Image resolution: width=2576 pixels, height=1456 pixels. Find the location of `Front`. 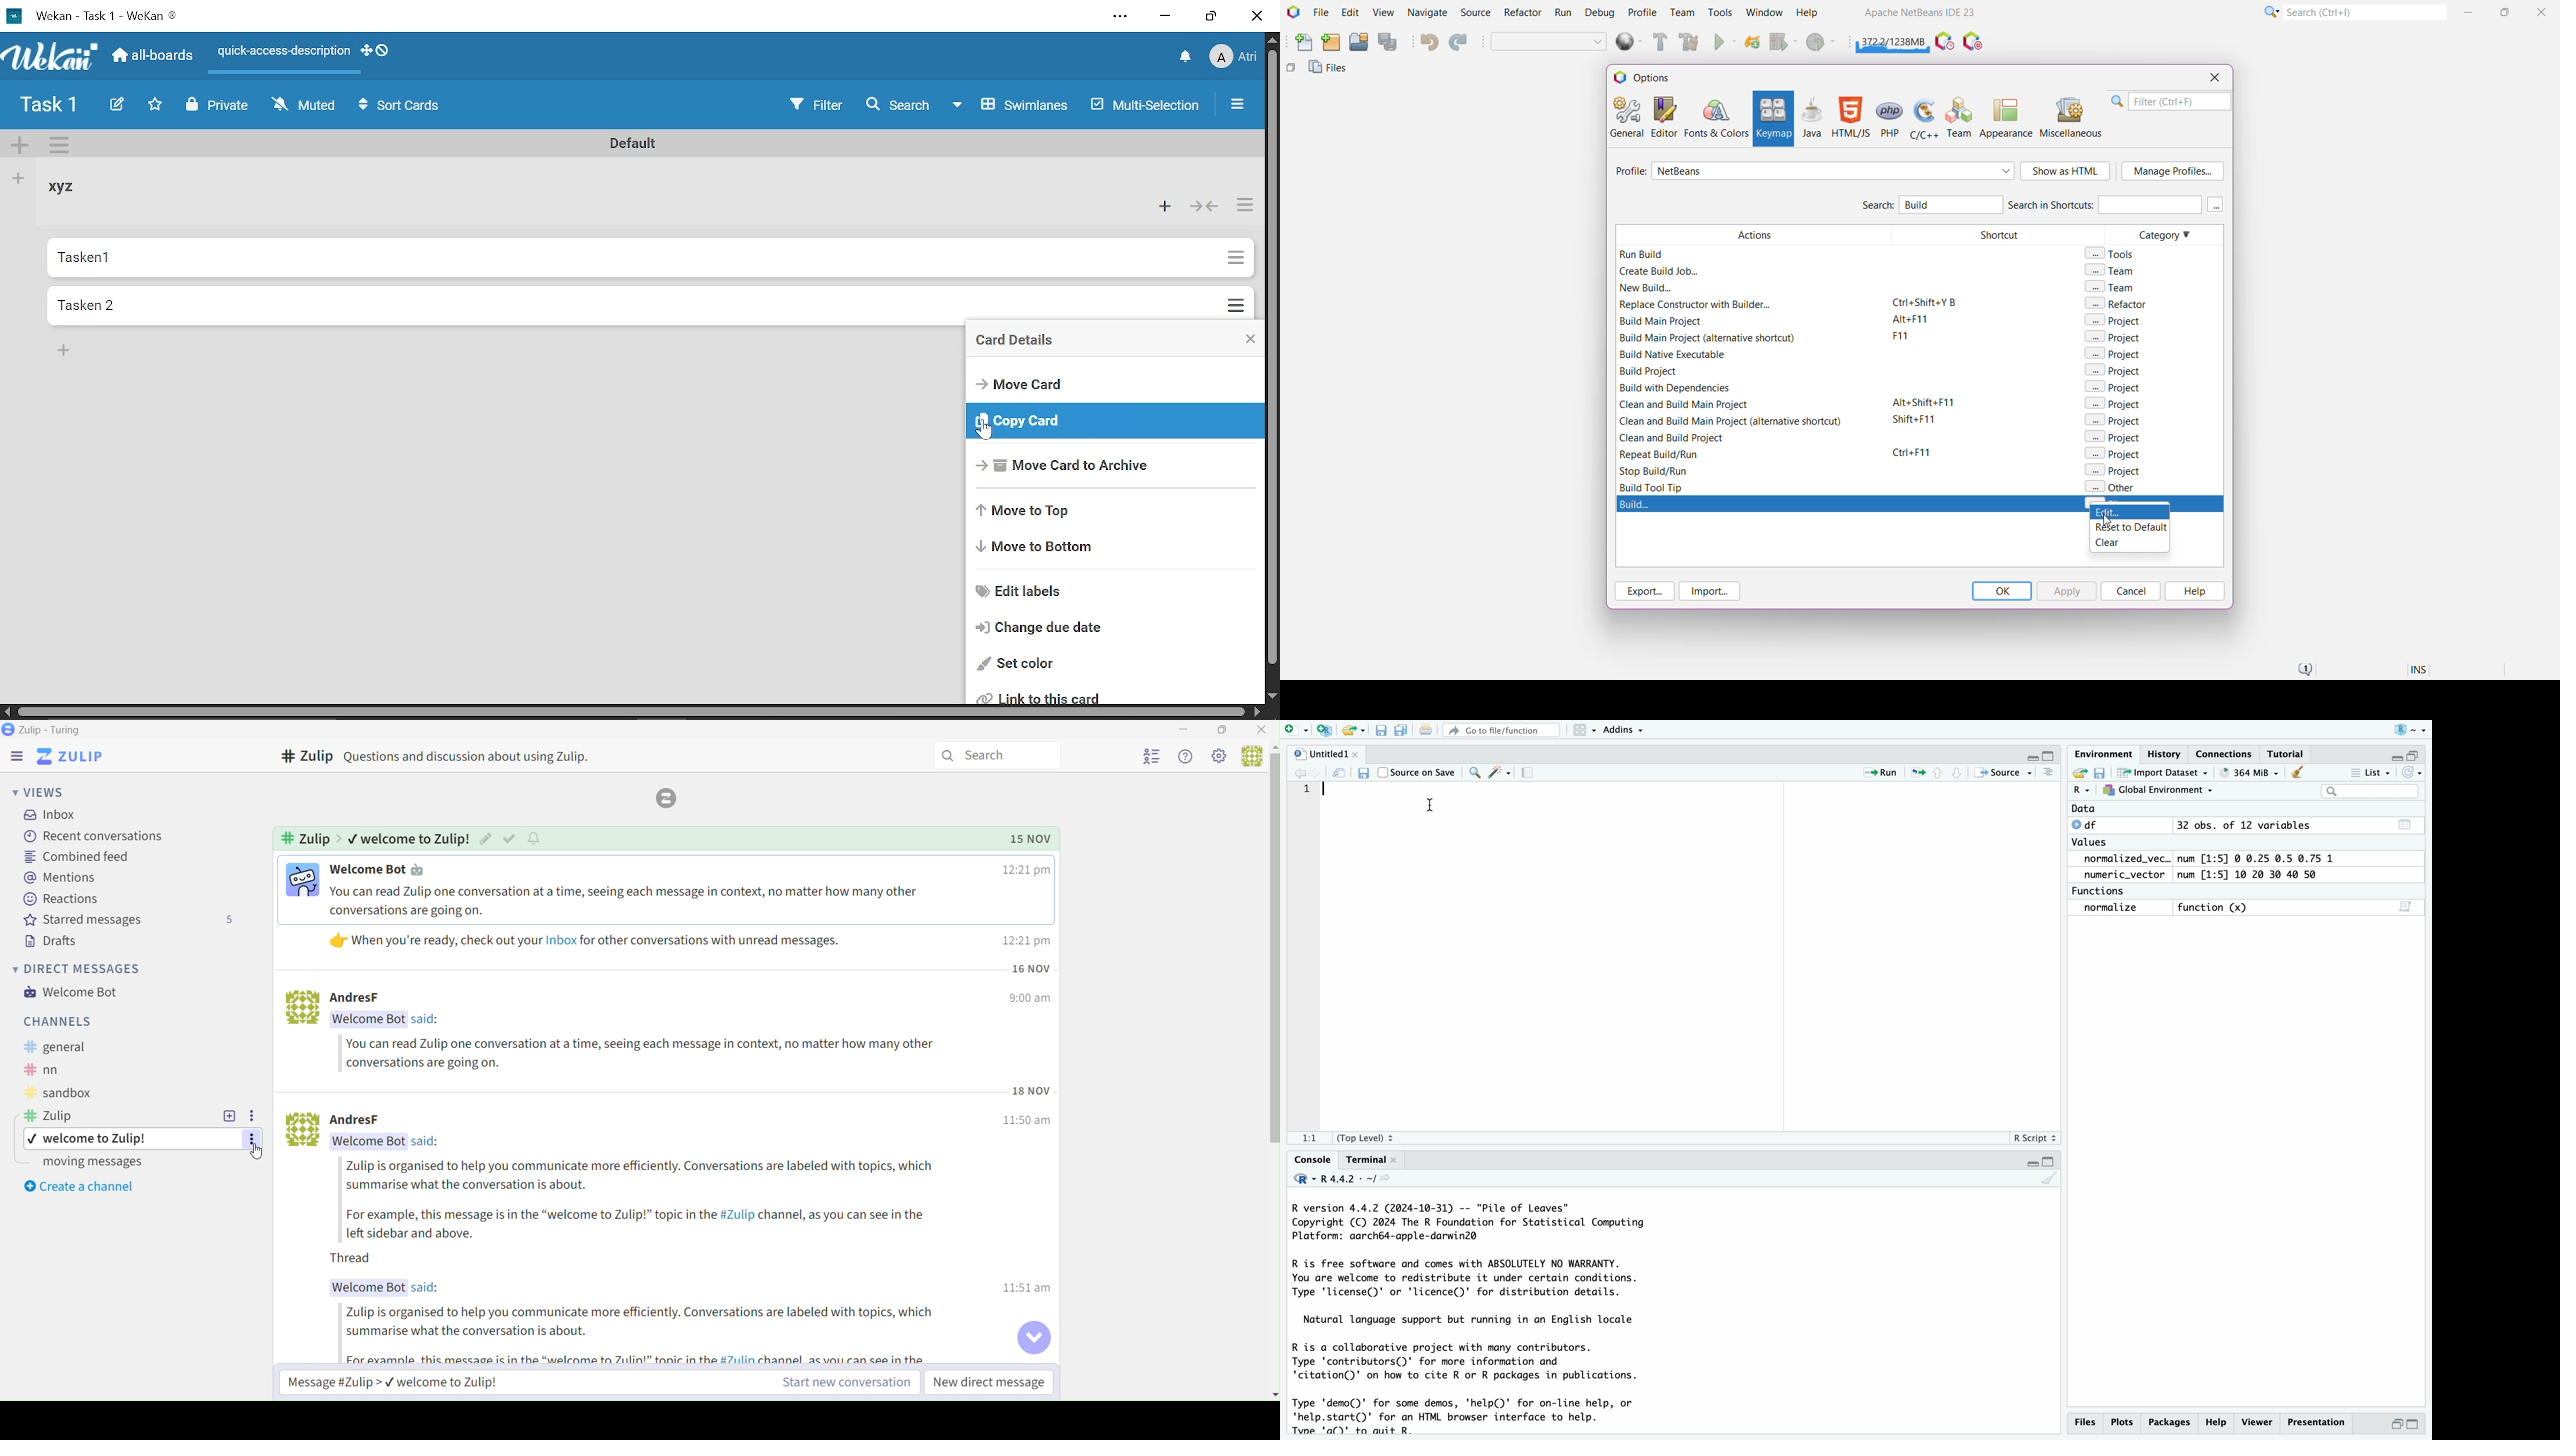

Front is located at coordinates (1319, 772).